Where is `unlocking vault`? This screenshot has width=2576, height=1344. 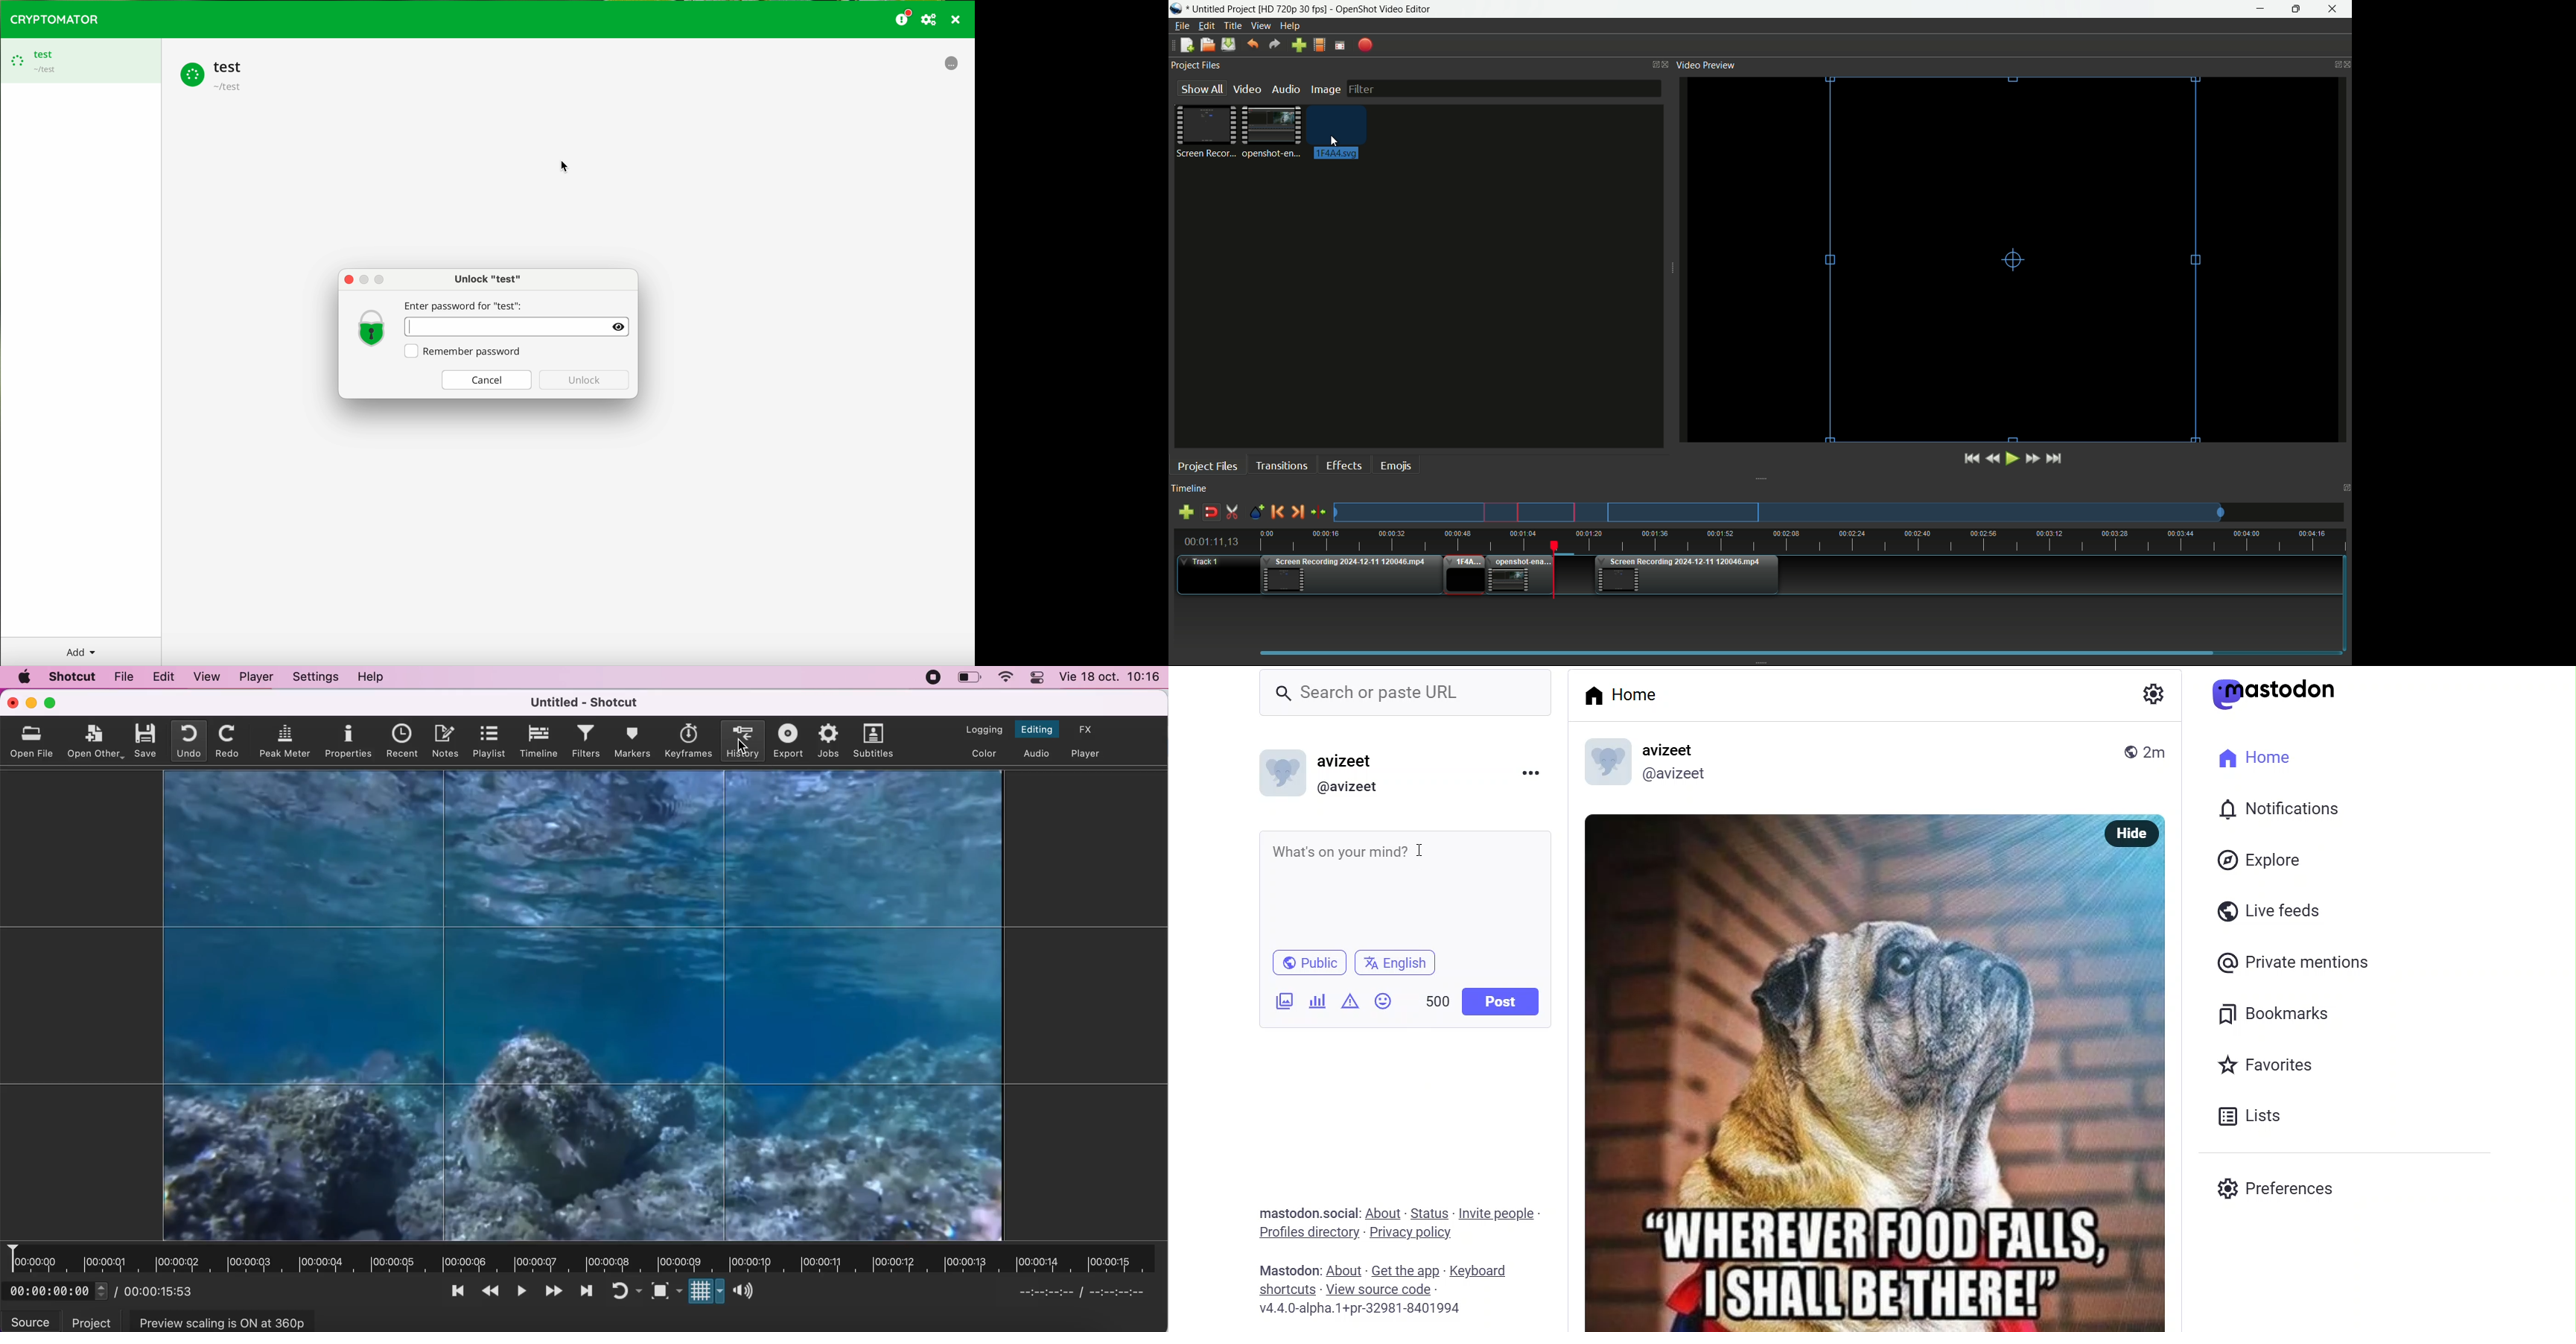
unlocking vault is located at coordinates (953, 66).